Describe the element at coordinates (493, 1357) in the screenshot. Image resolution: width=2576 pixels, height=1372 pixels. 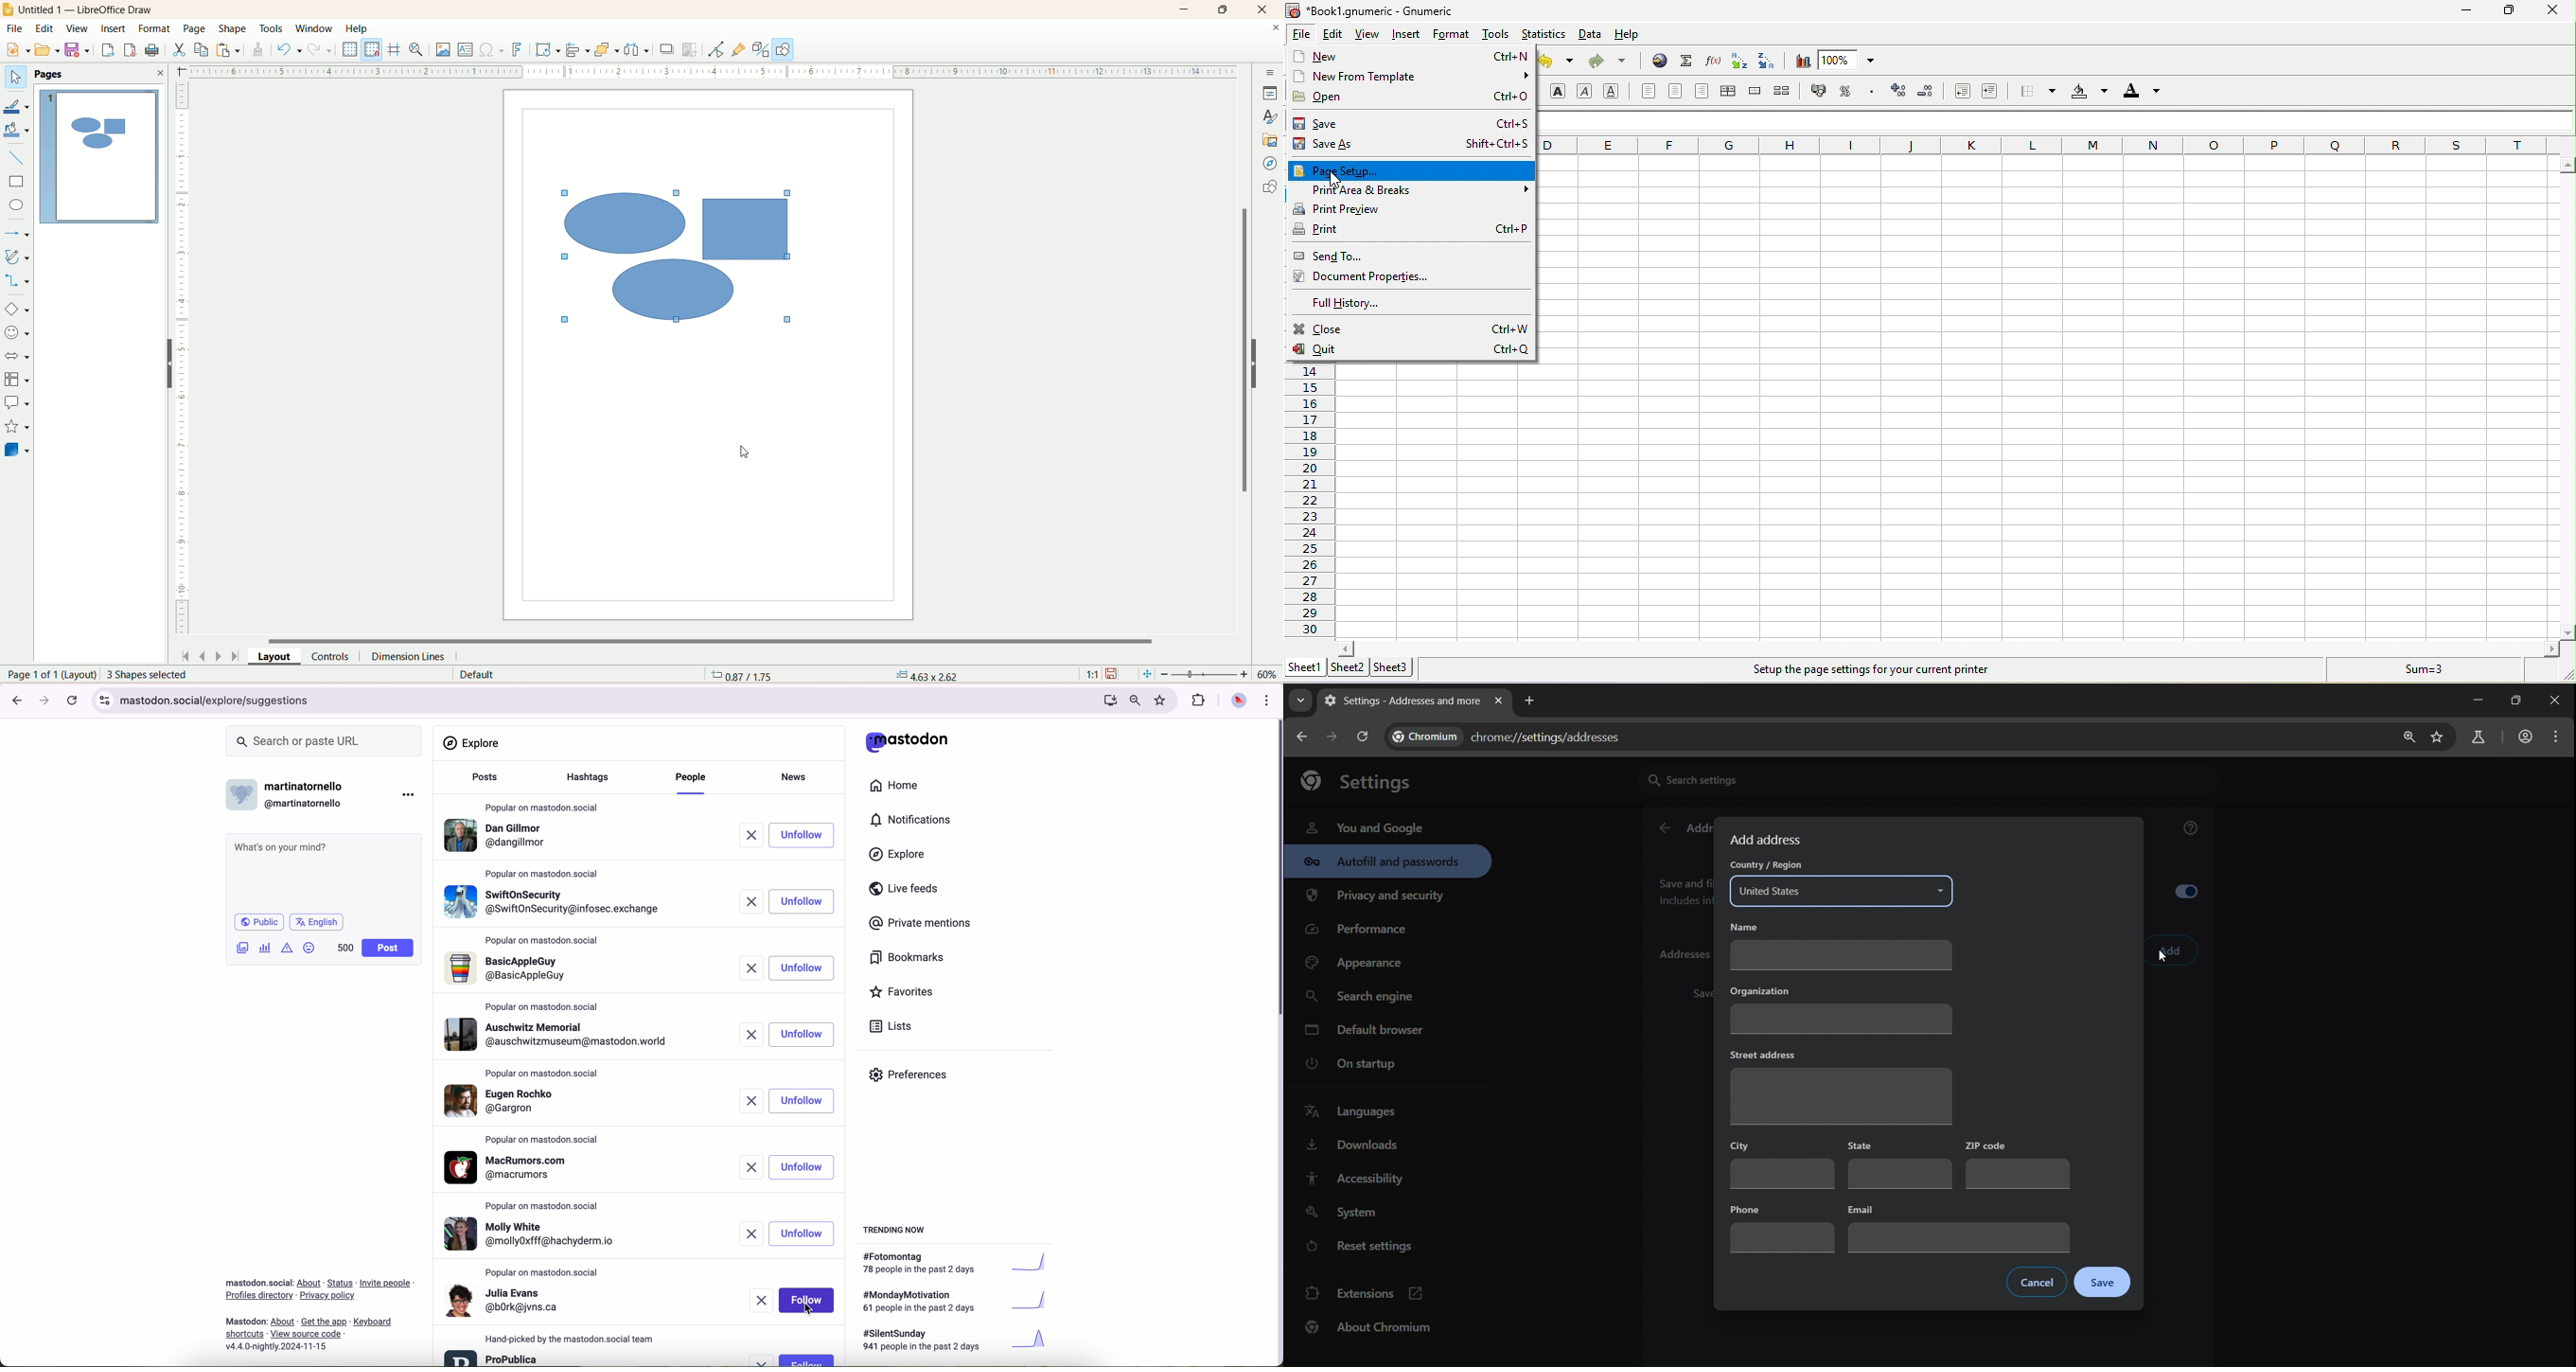
I see `profile` at that location.